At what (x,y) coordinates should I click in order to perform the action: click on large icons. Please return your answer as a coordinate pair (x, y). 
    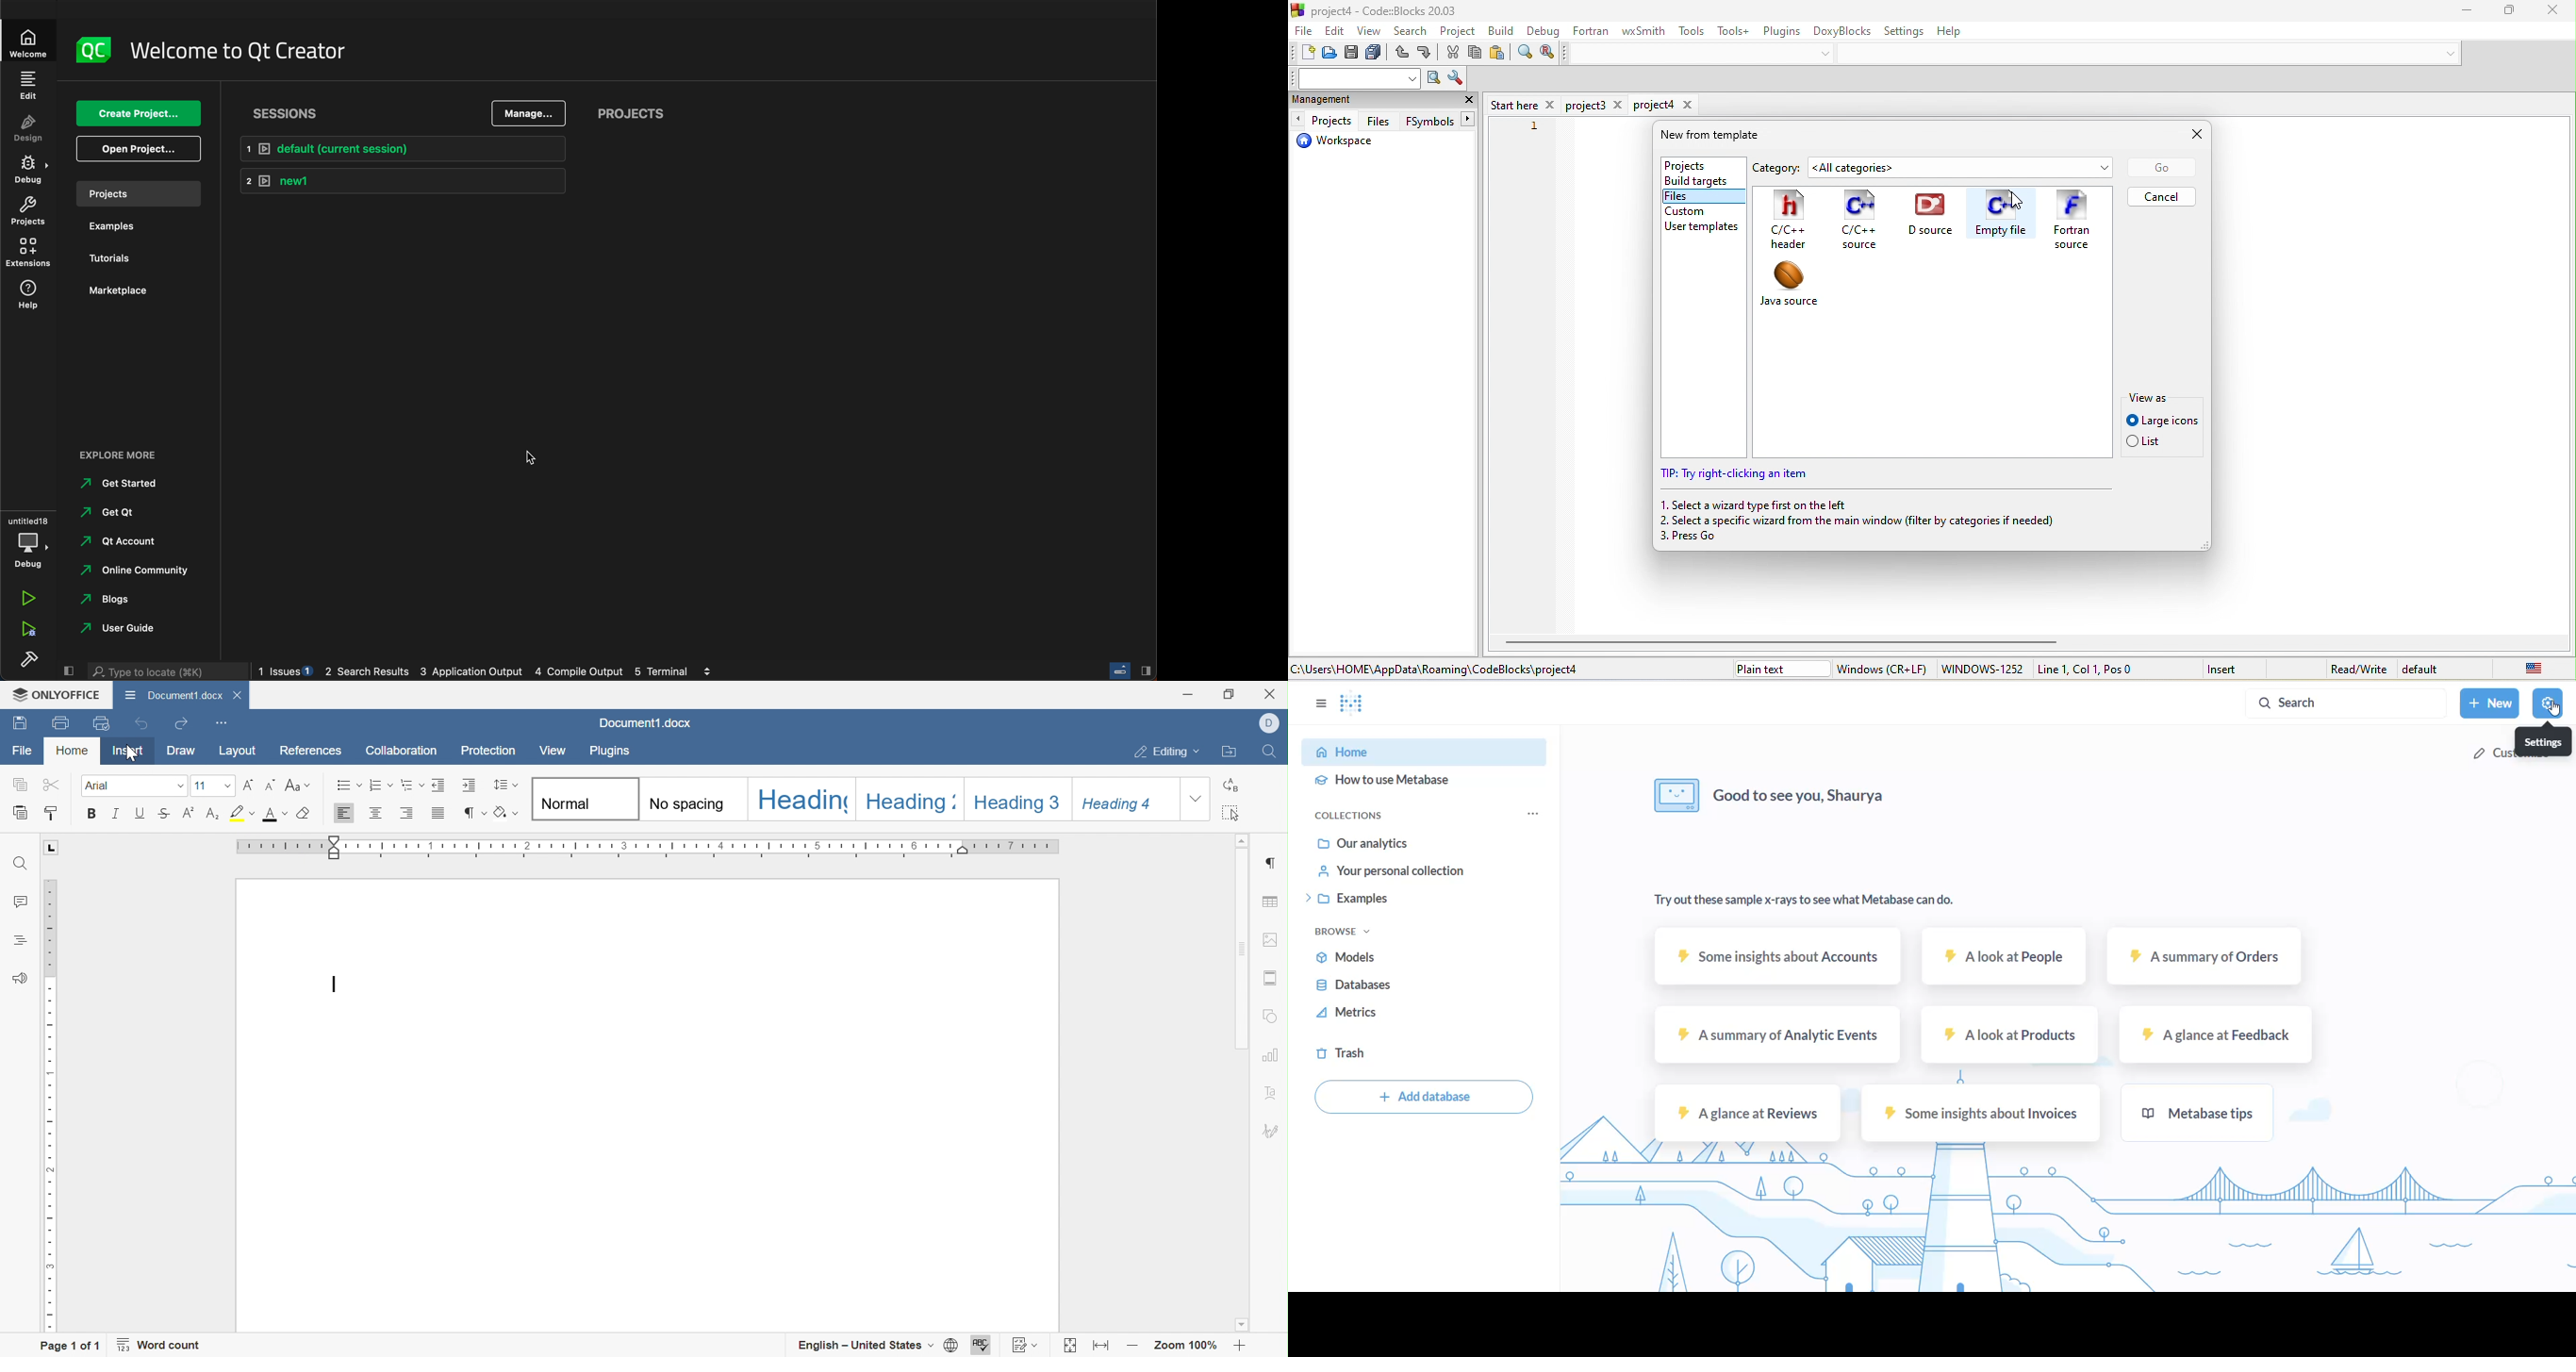
    Looking at the image, I should click on (2162, 421).